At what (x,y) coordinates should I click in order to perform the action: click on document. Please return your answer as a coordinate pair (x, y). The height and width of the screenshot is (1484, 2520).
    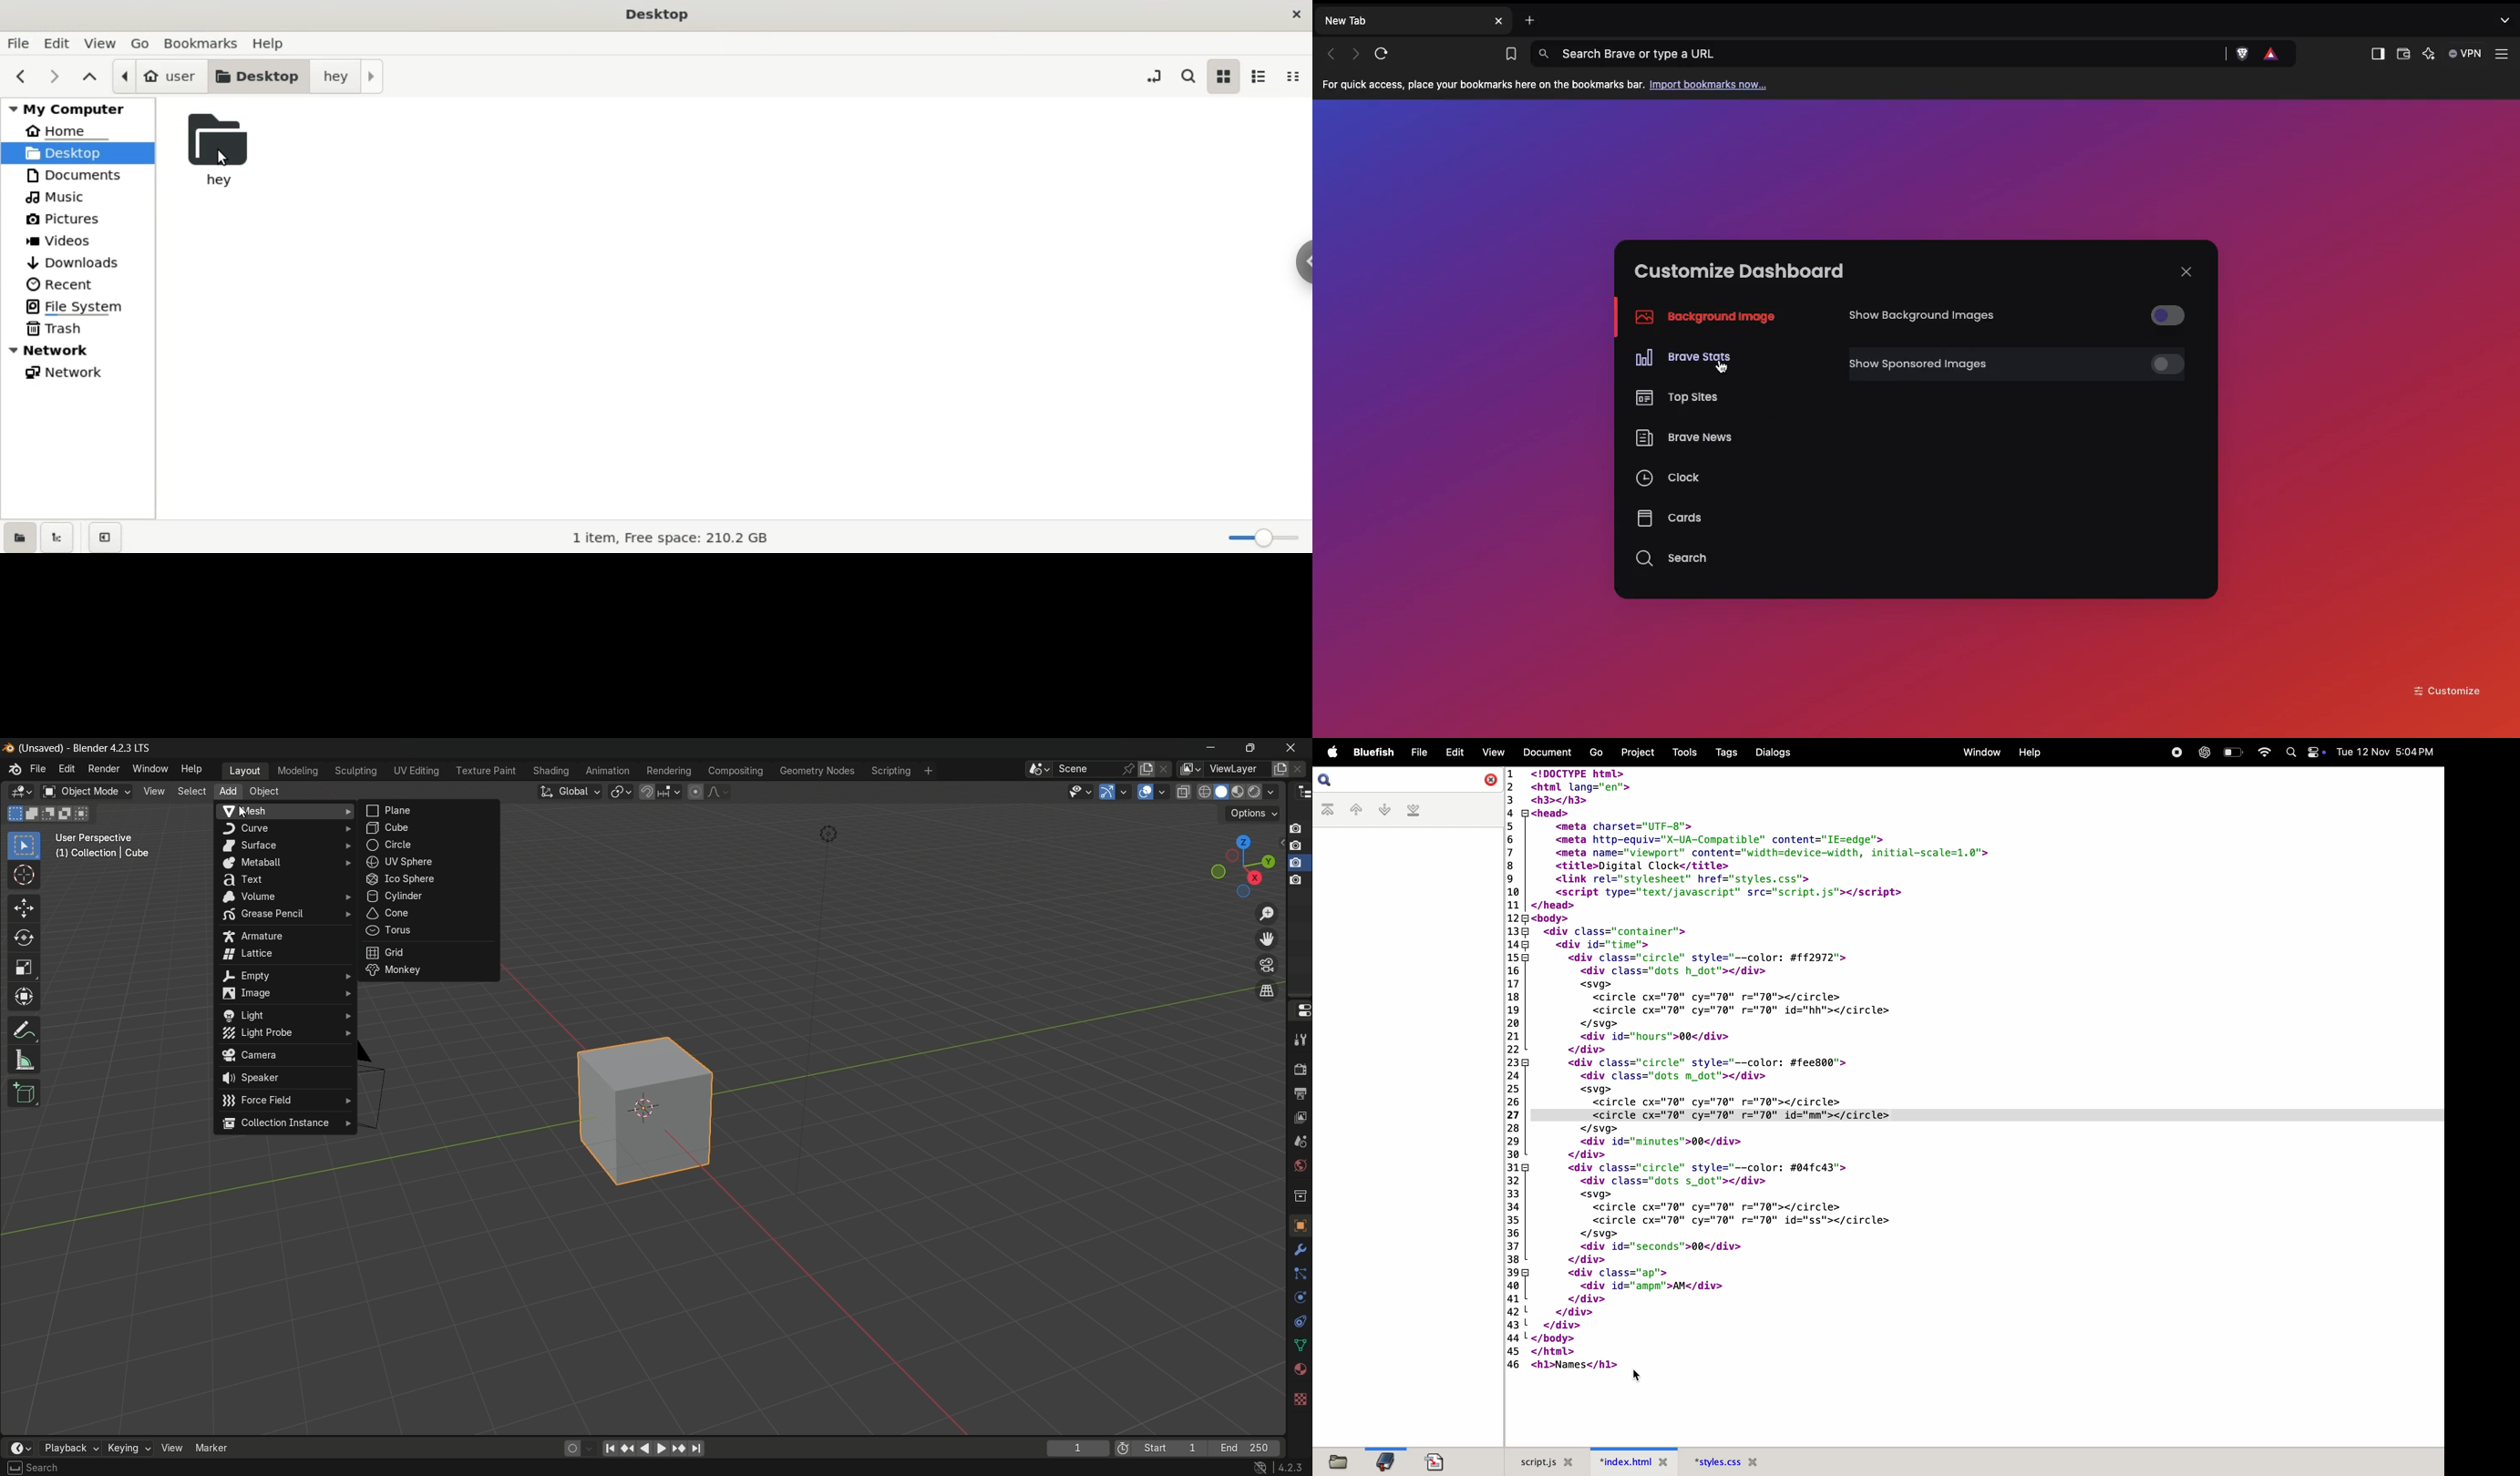
    Looking at the image, I should click on (1545, 752).